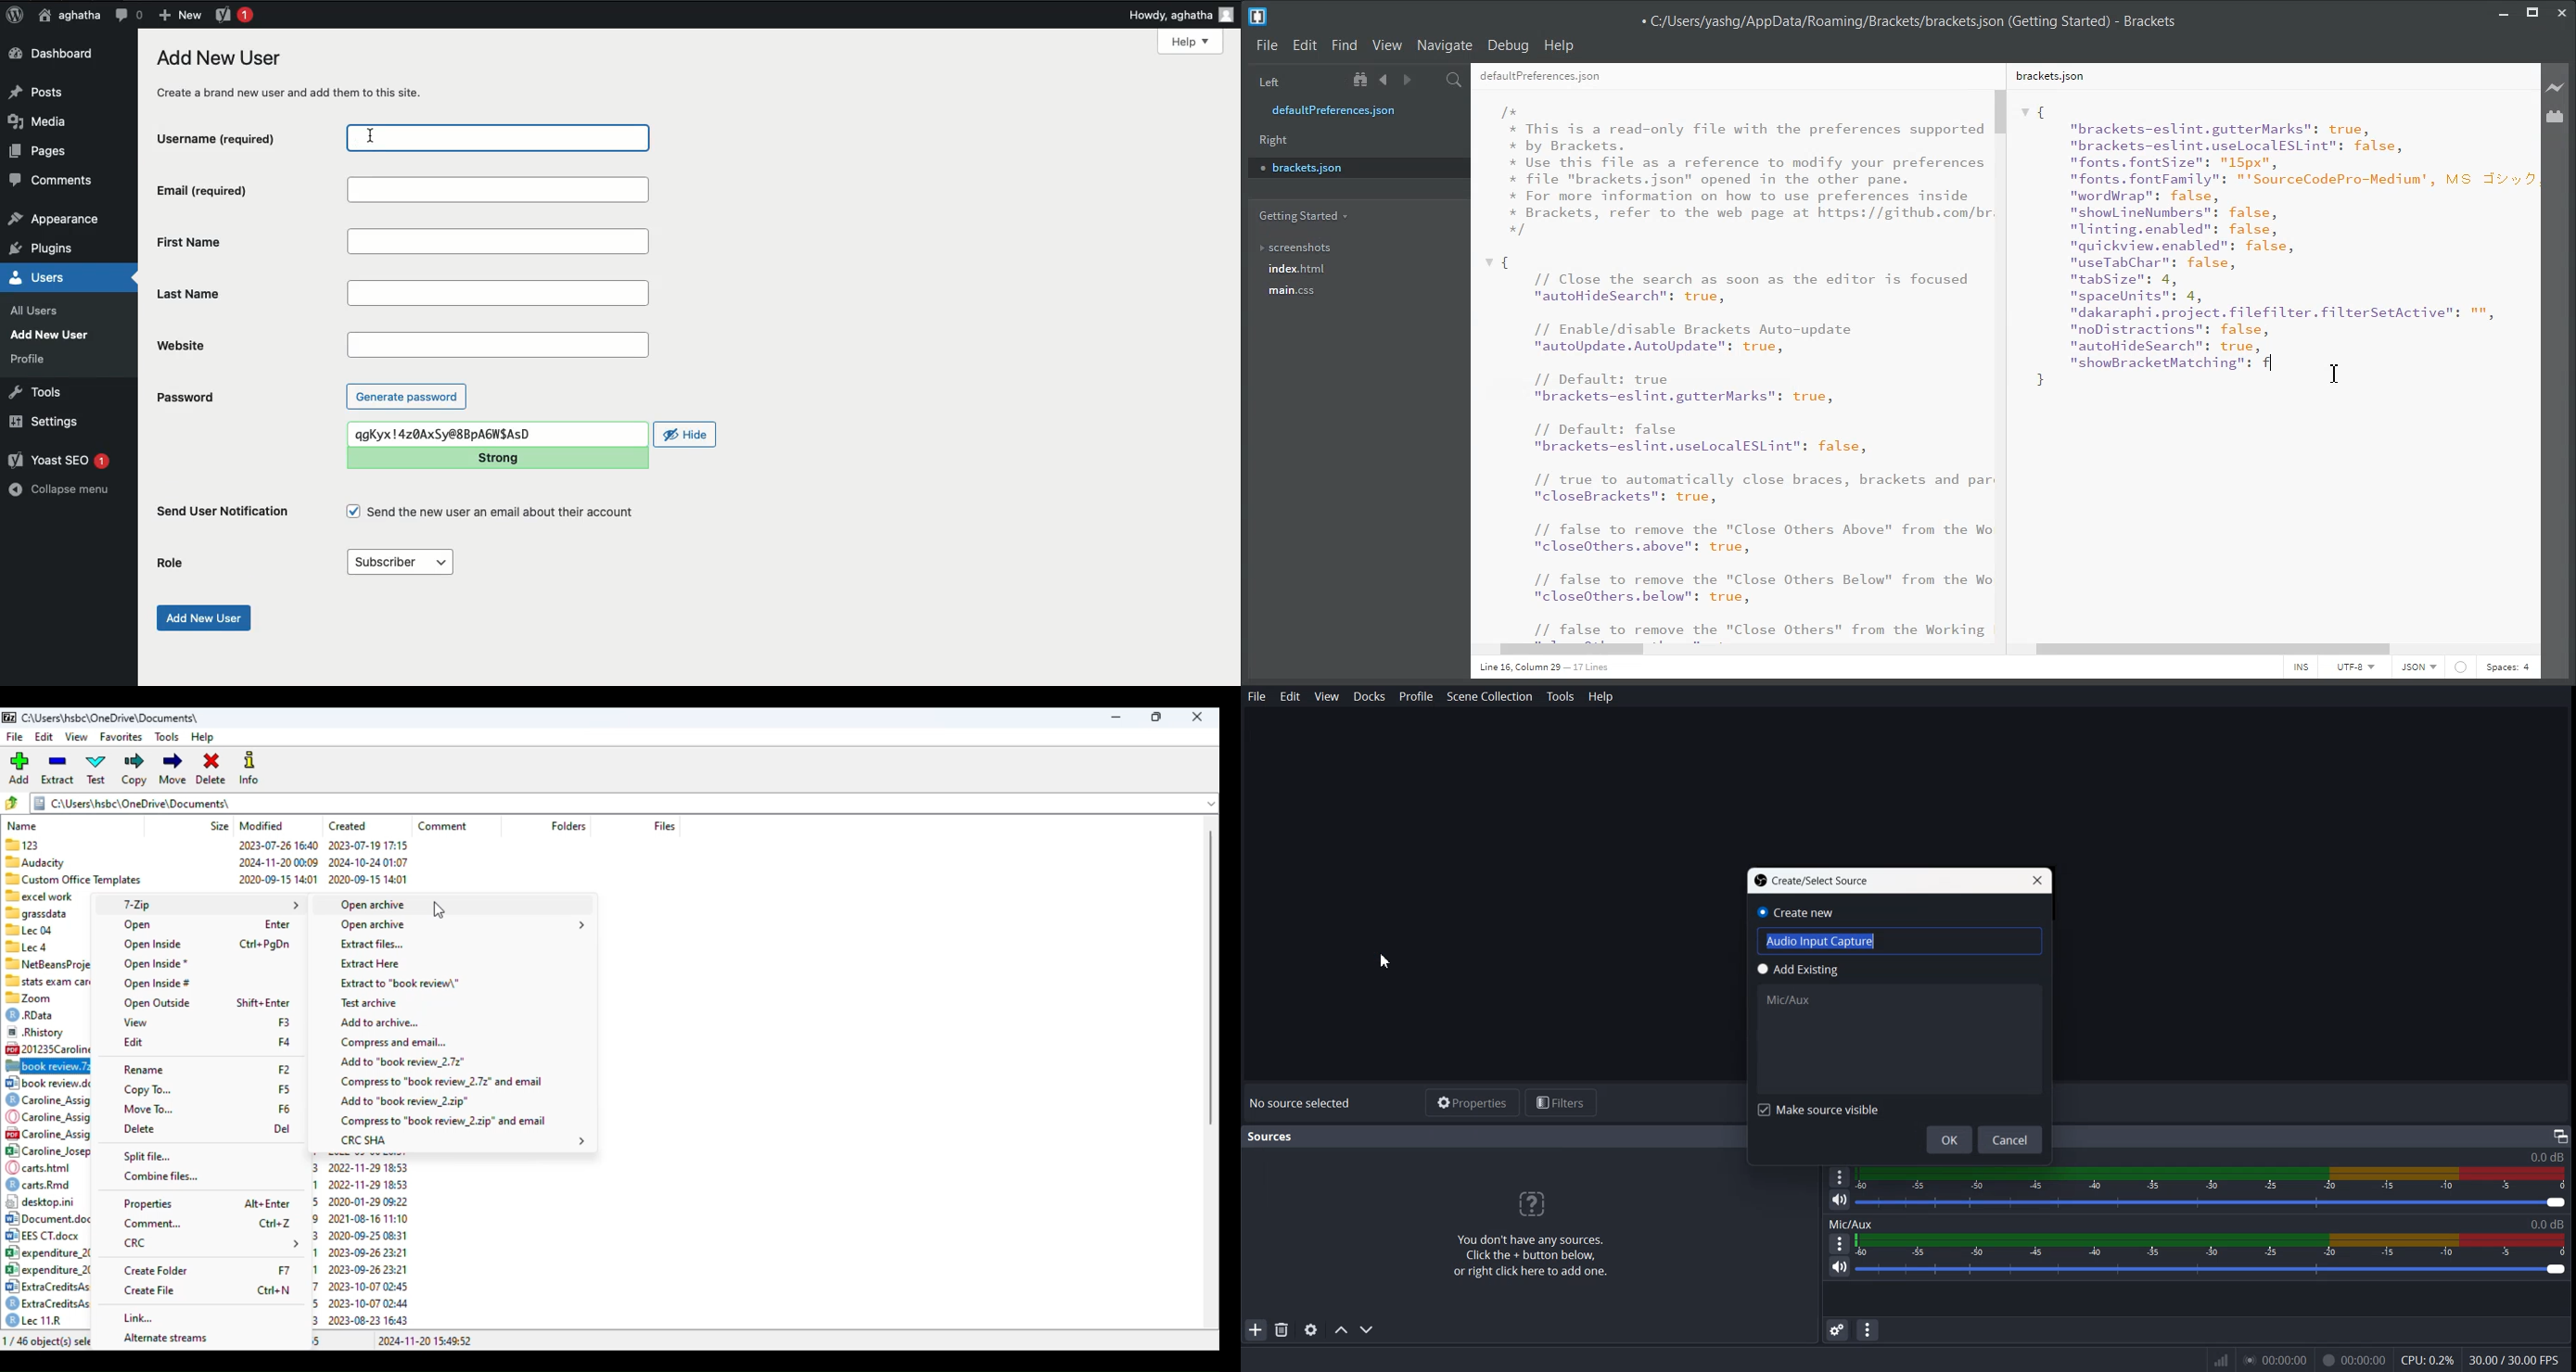 This screenshot has height=1372, width=2576. Describe the element at coordinates (1540, 77) in the screenshot. I see `defaultPreferences.json` at that location.